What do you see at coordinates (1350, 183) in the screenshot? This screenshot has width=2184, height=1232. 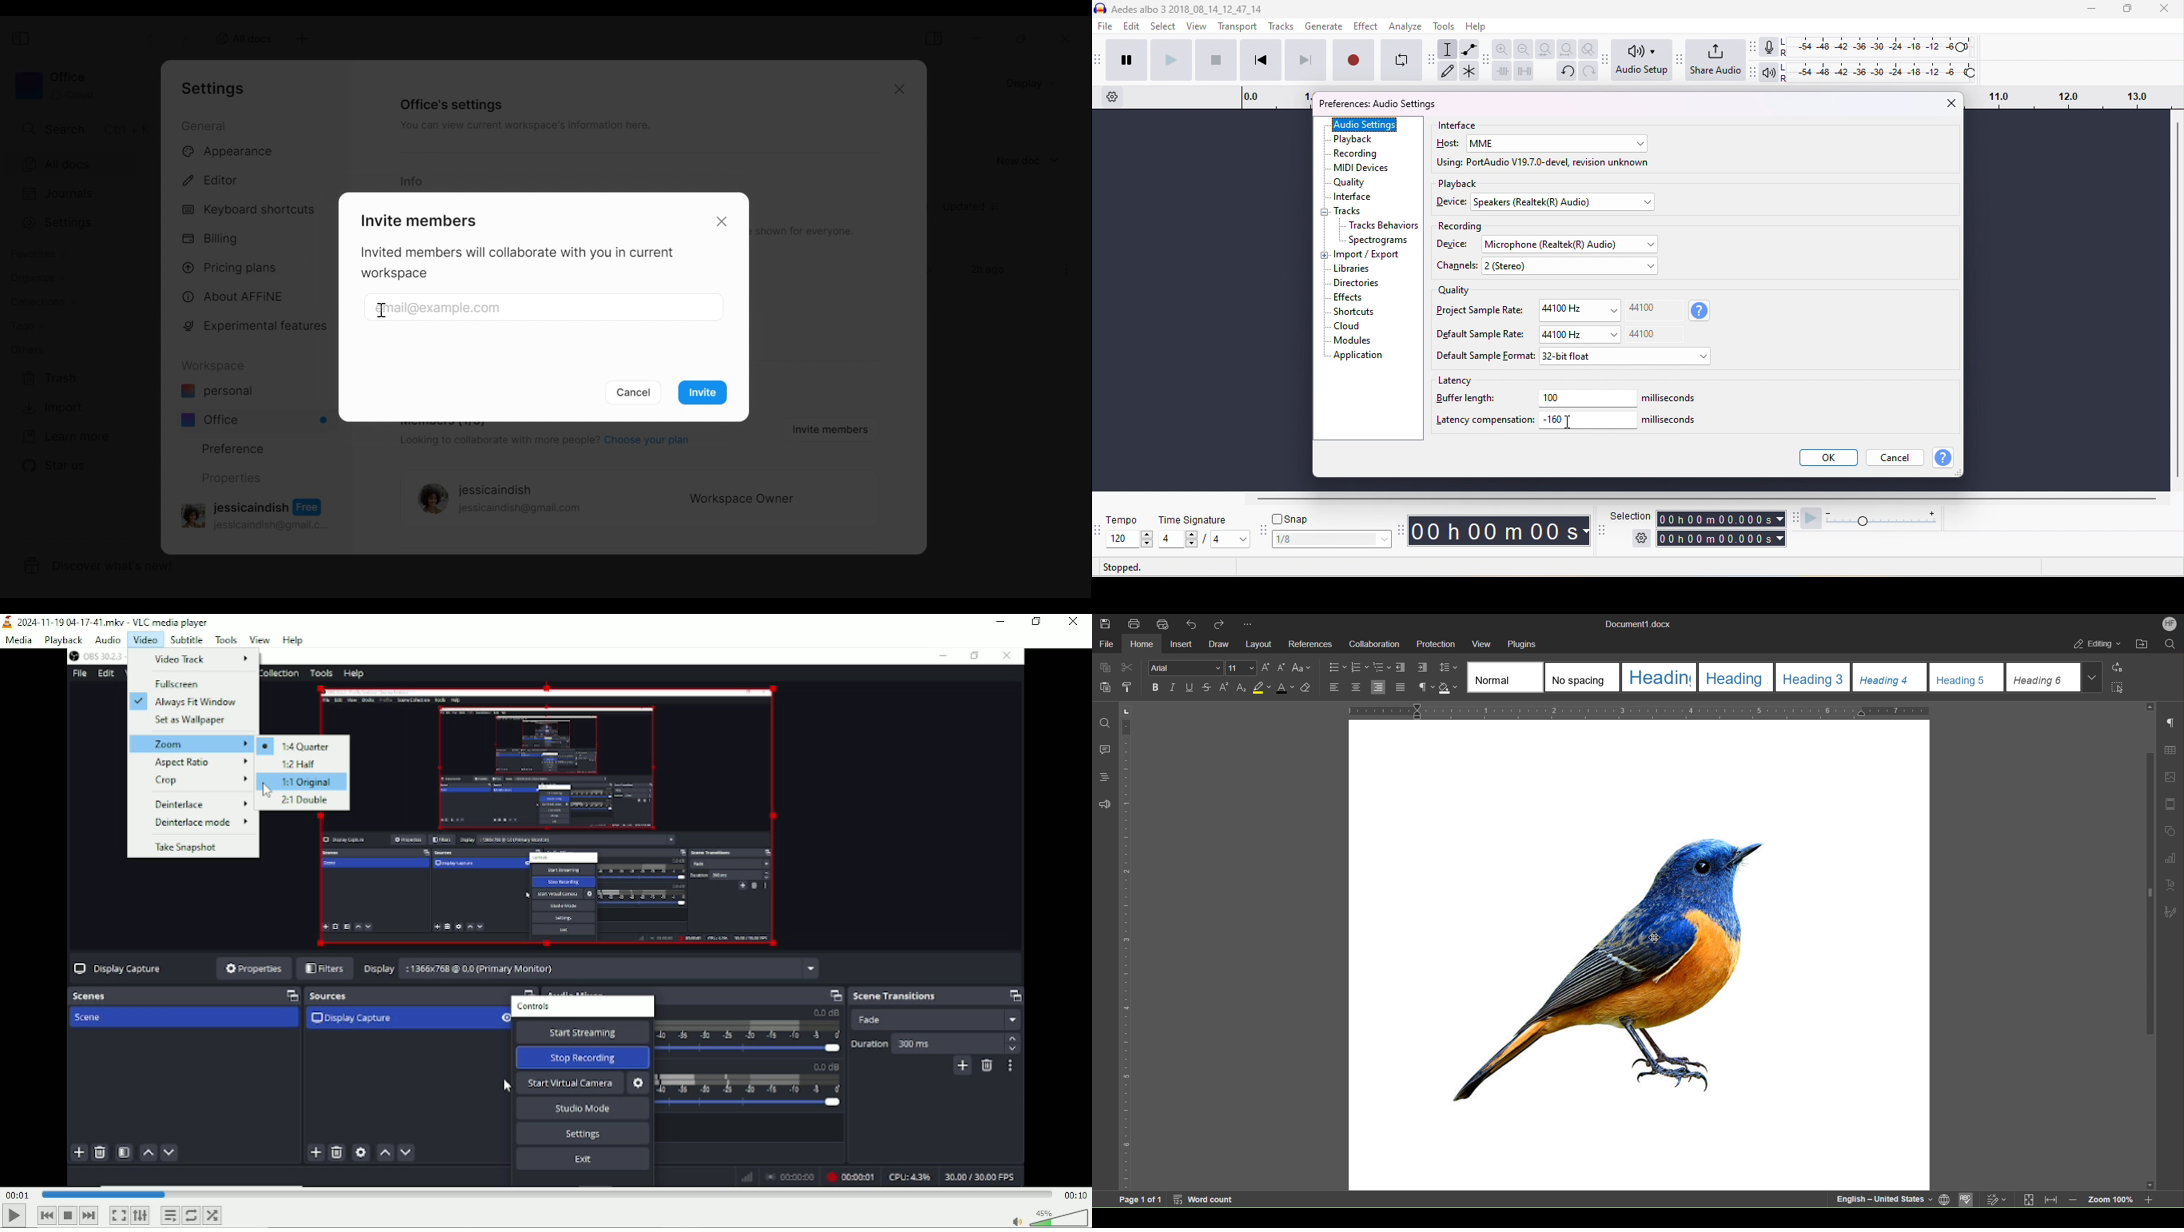 I see `quality` at bounding box center [1350, 183].